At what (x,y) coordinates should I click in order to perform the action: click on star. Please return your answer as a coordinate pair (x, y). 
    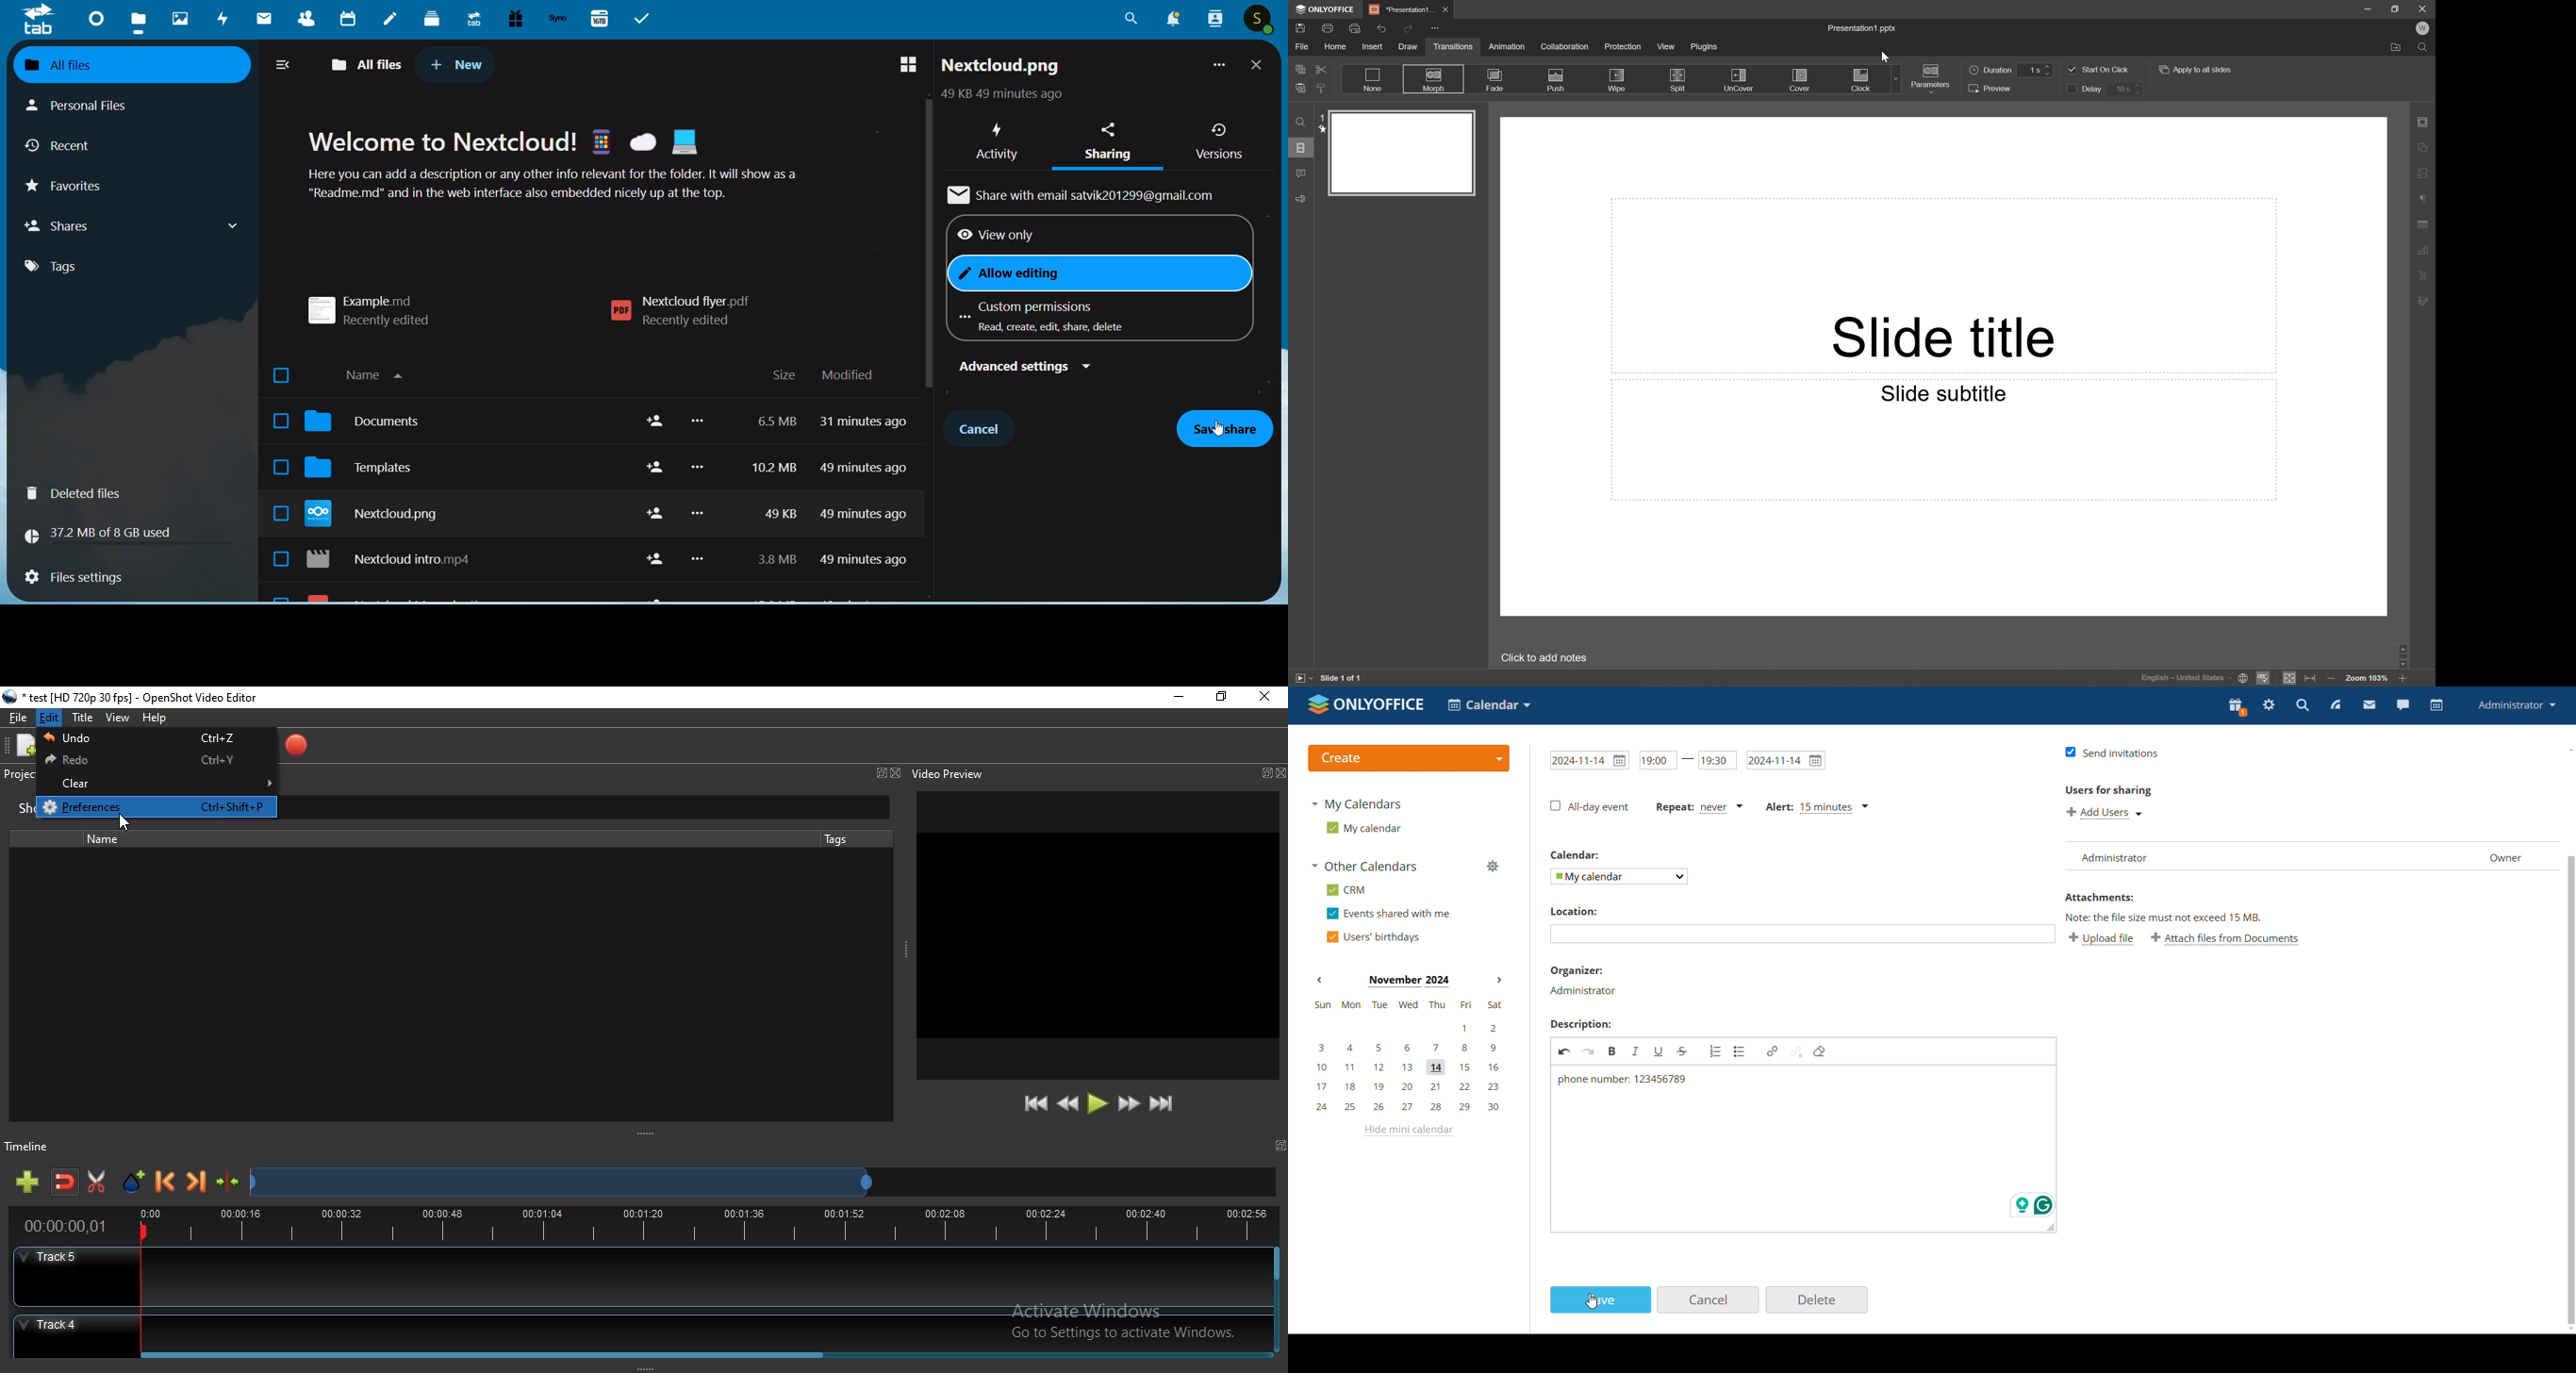
    Looking at the image, I should click on (1322, 130).